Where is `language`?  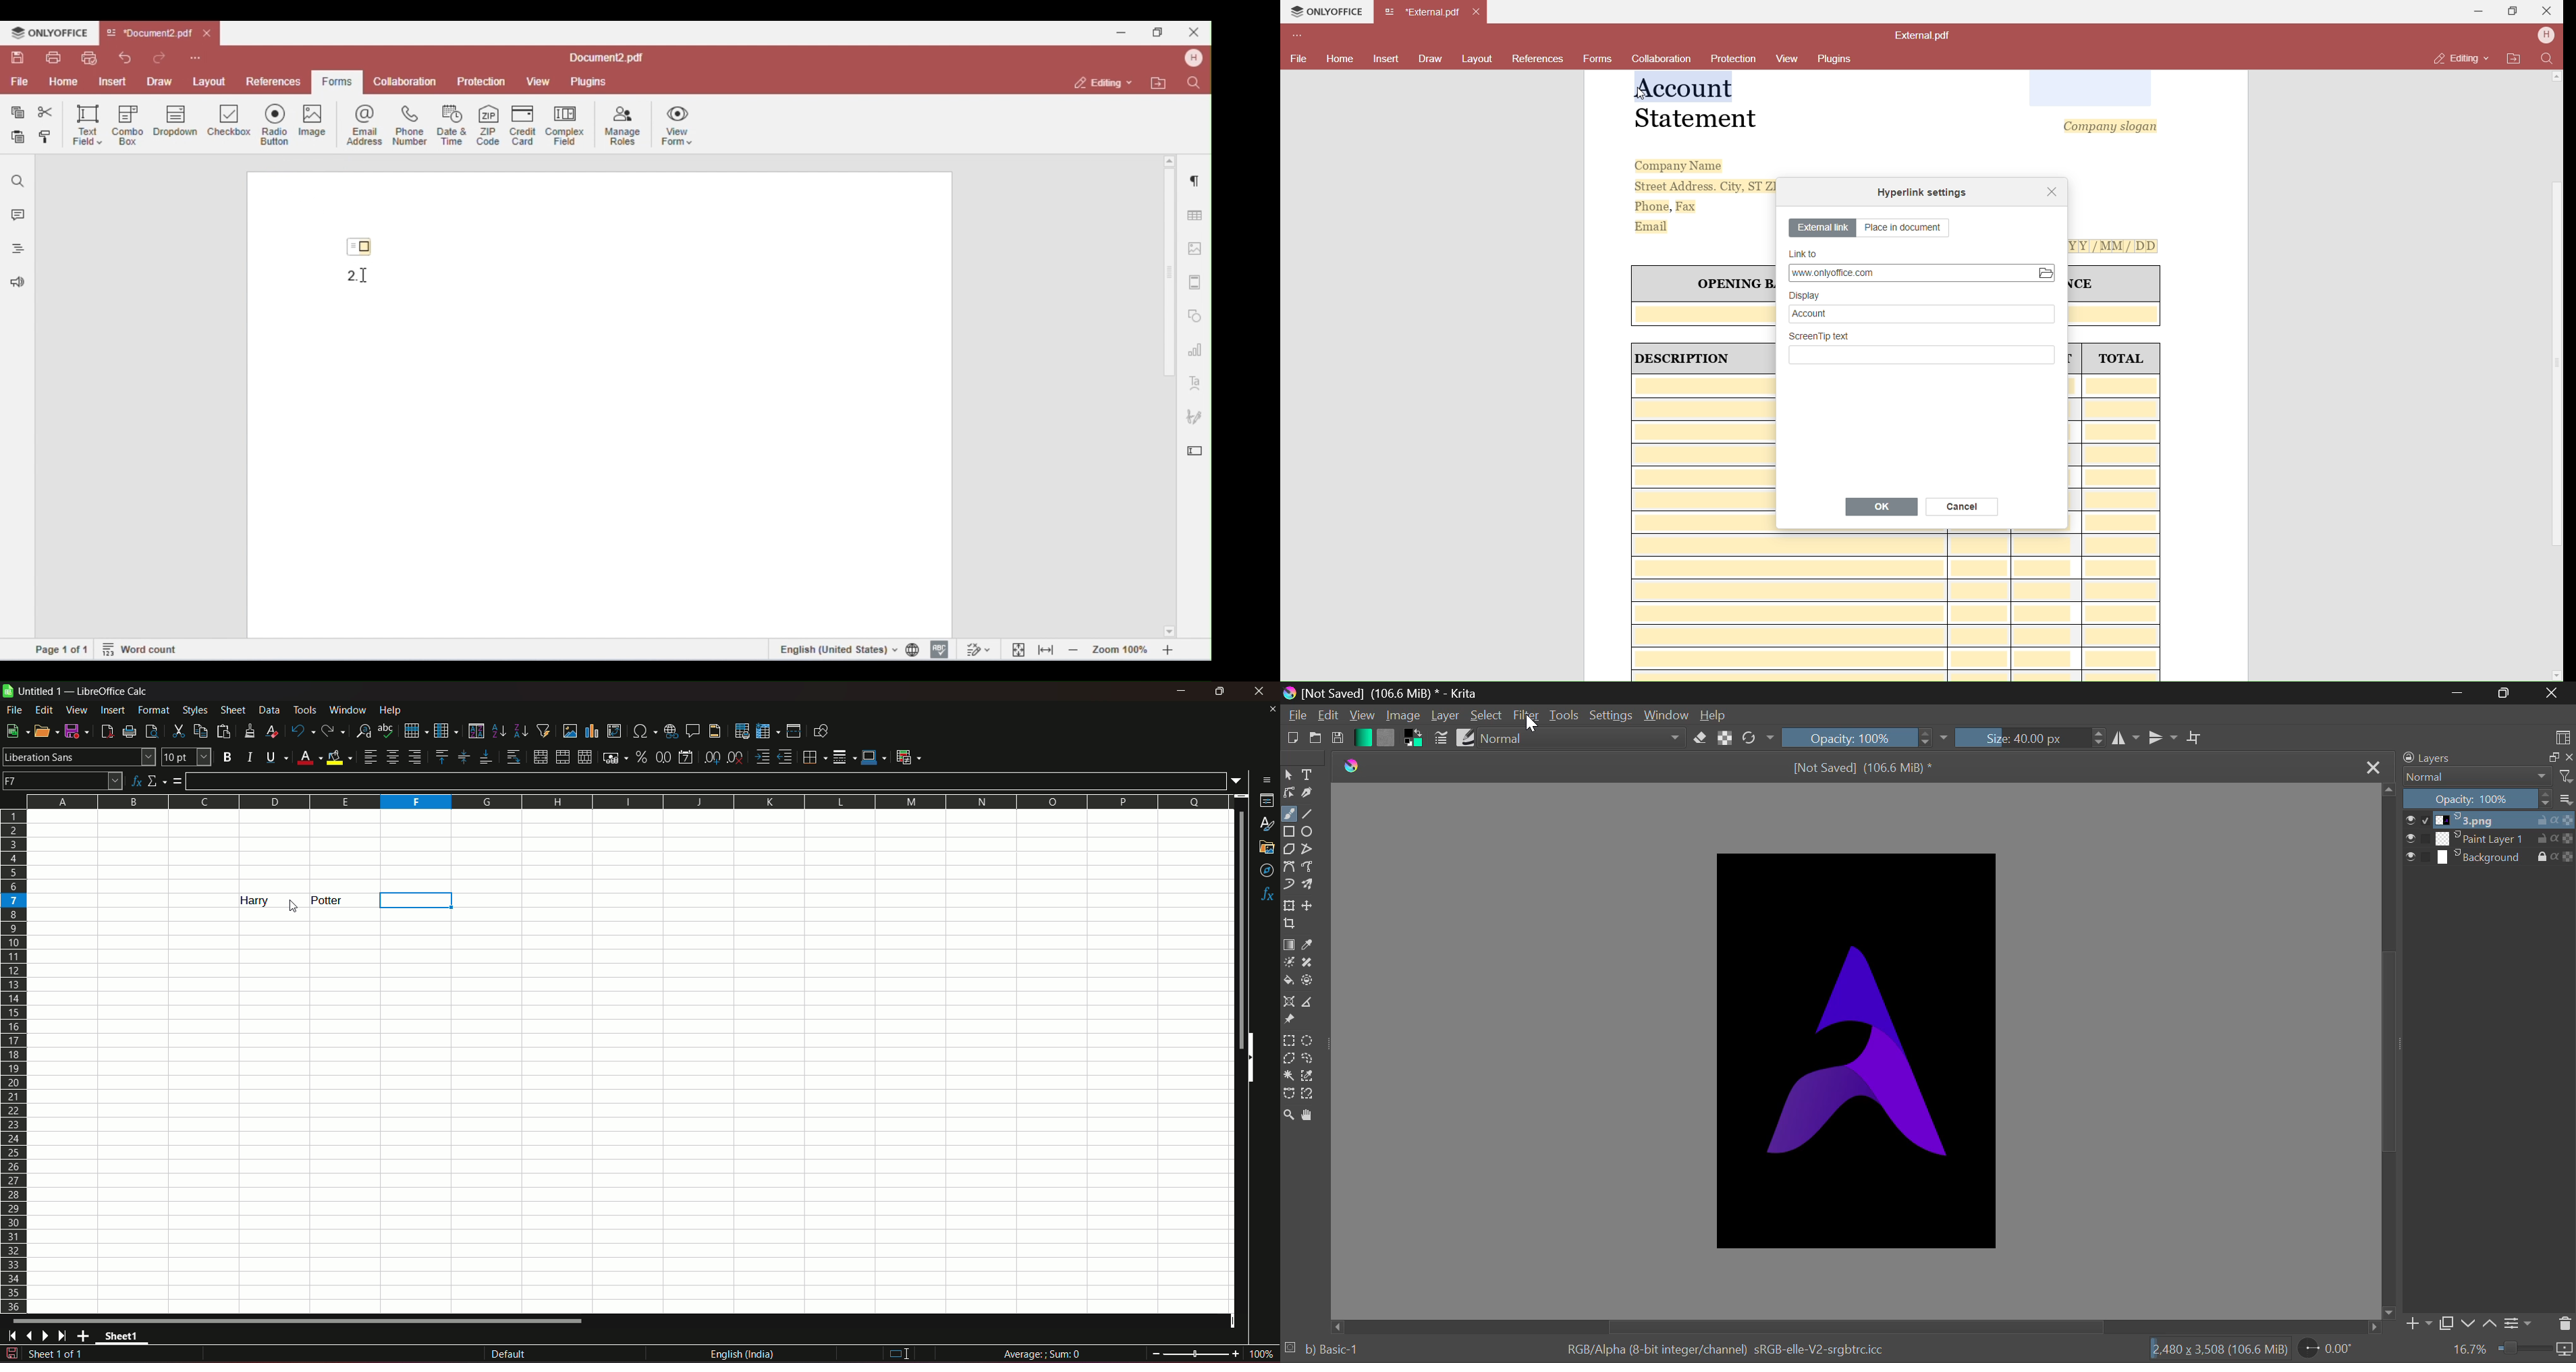
language is located at coordinates (745, 1354).